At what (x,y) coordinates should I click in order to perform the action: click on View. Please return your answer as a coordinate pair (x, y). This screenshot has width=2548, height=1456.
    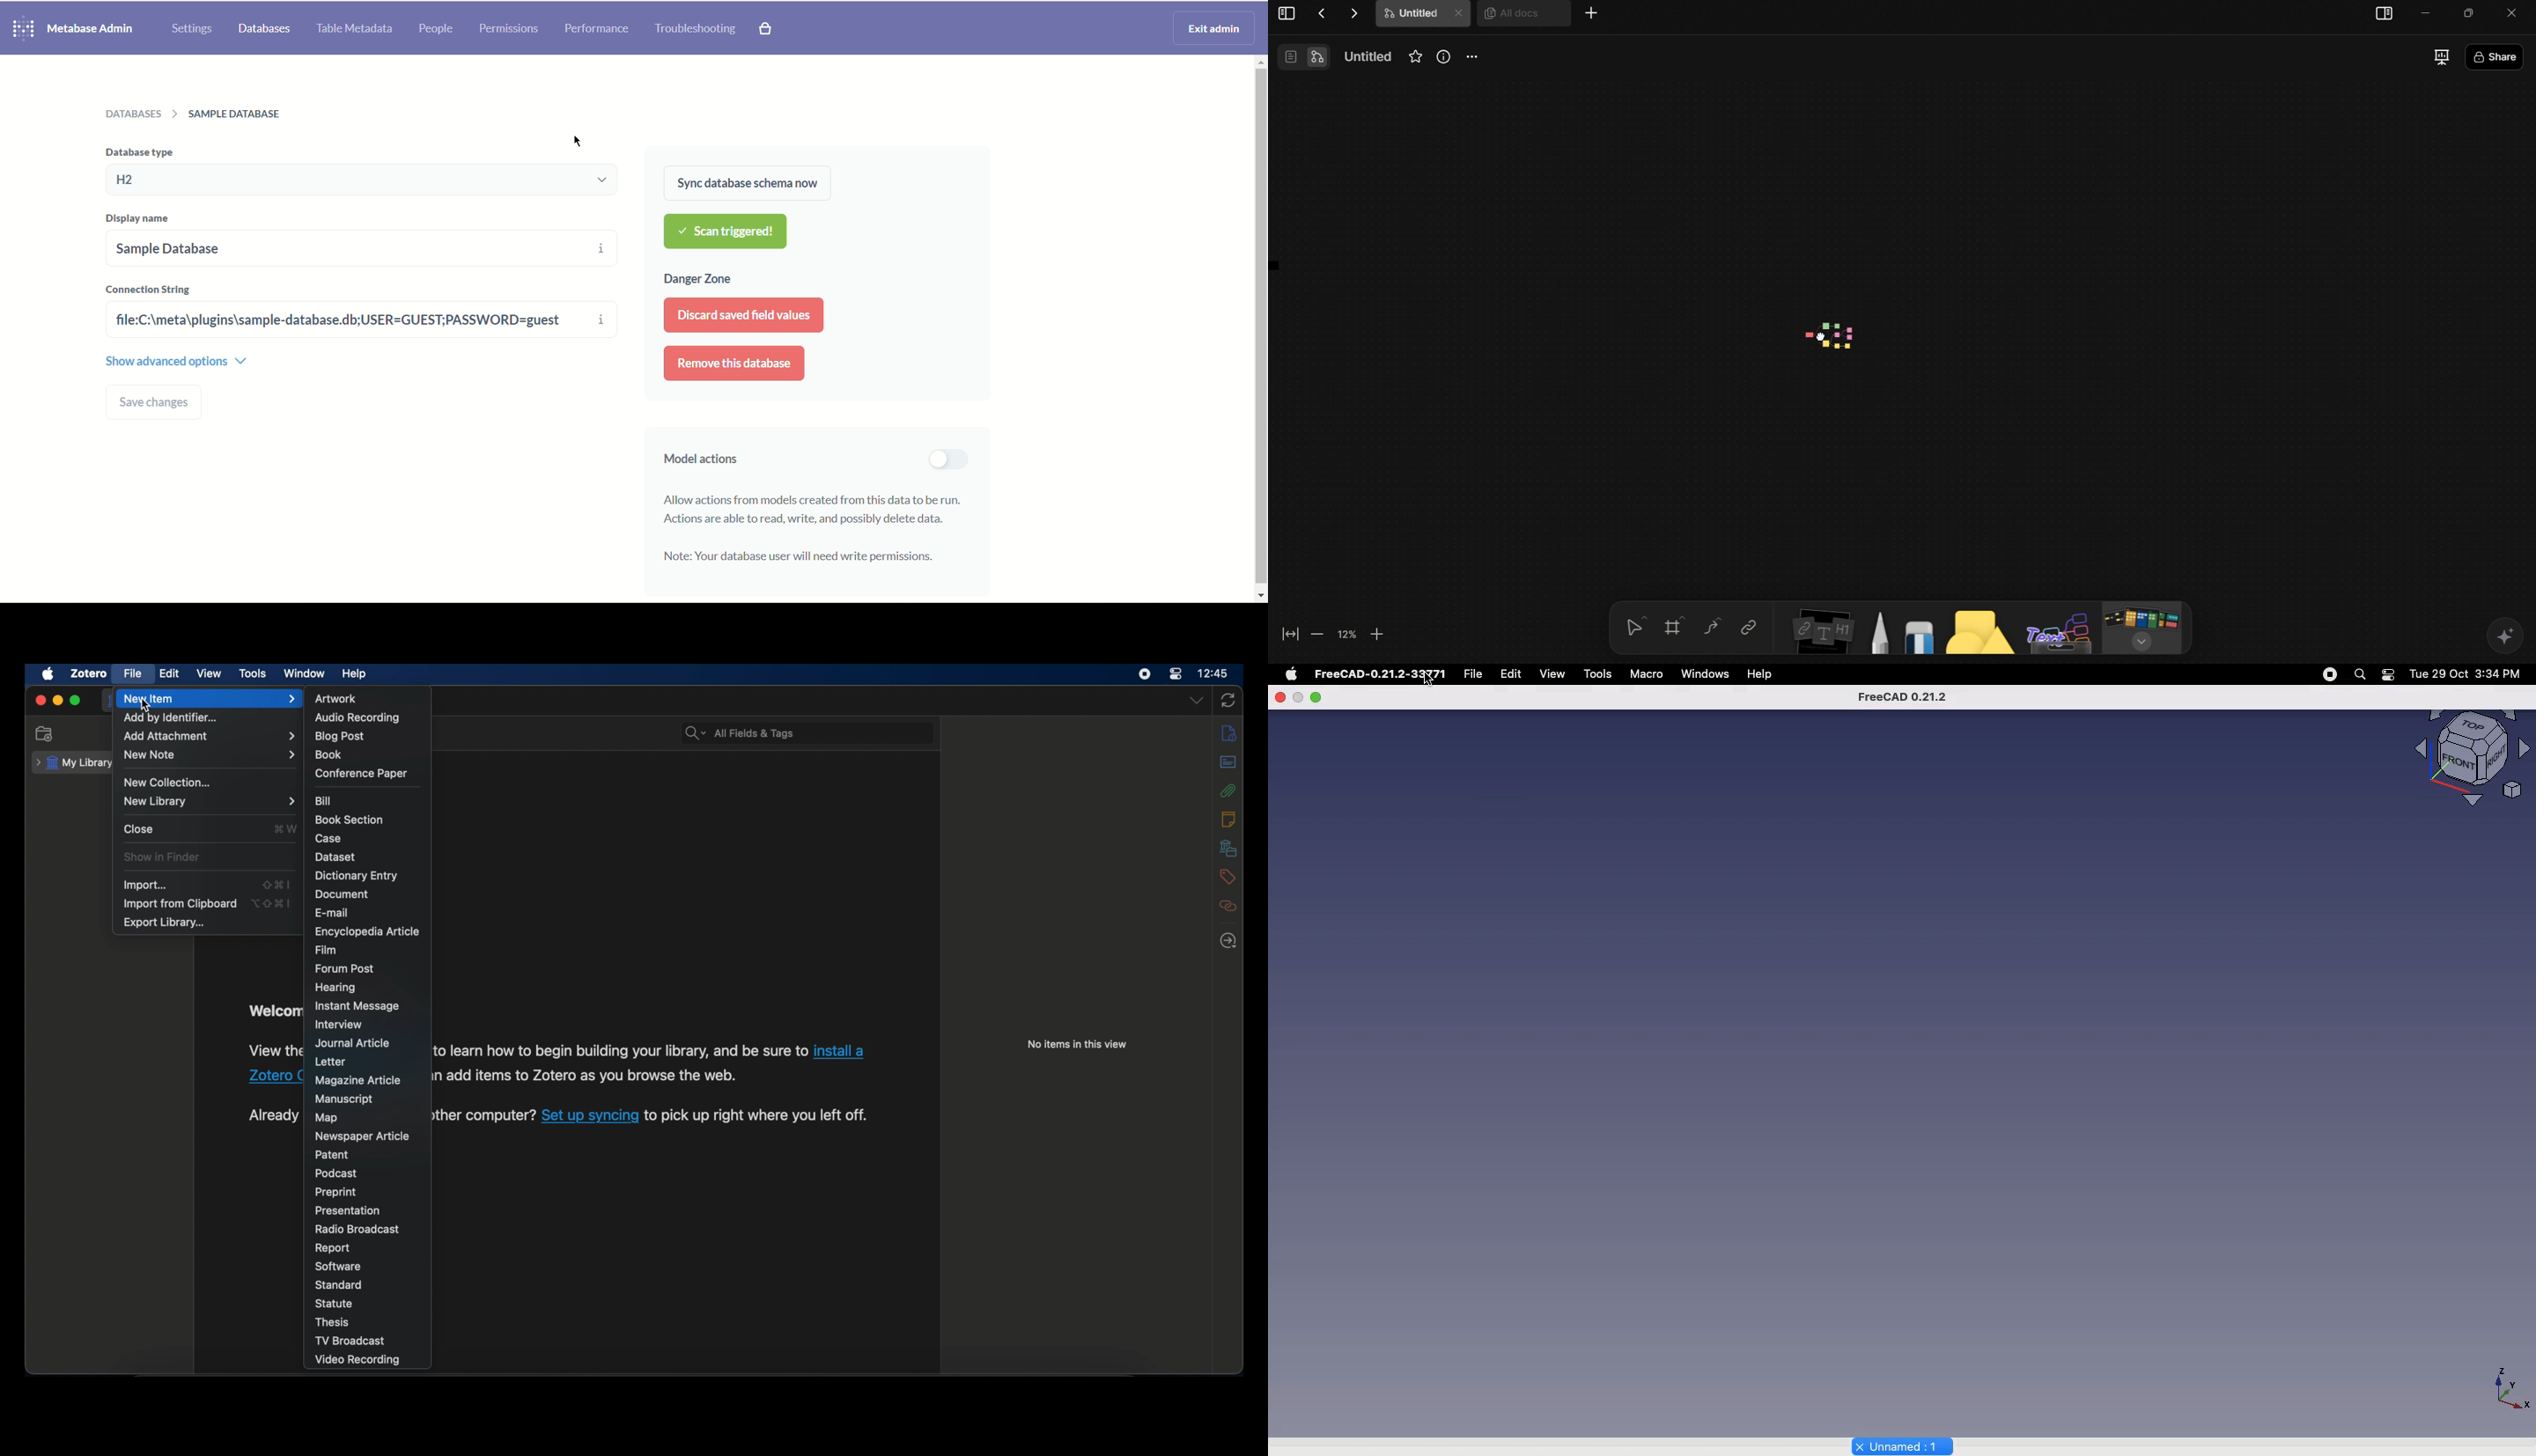
    Looking at the image, I should click on (1285, 15).